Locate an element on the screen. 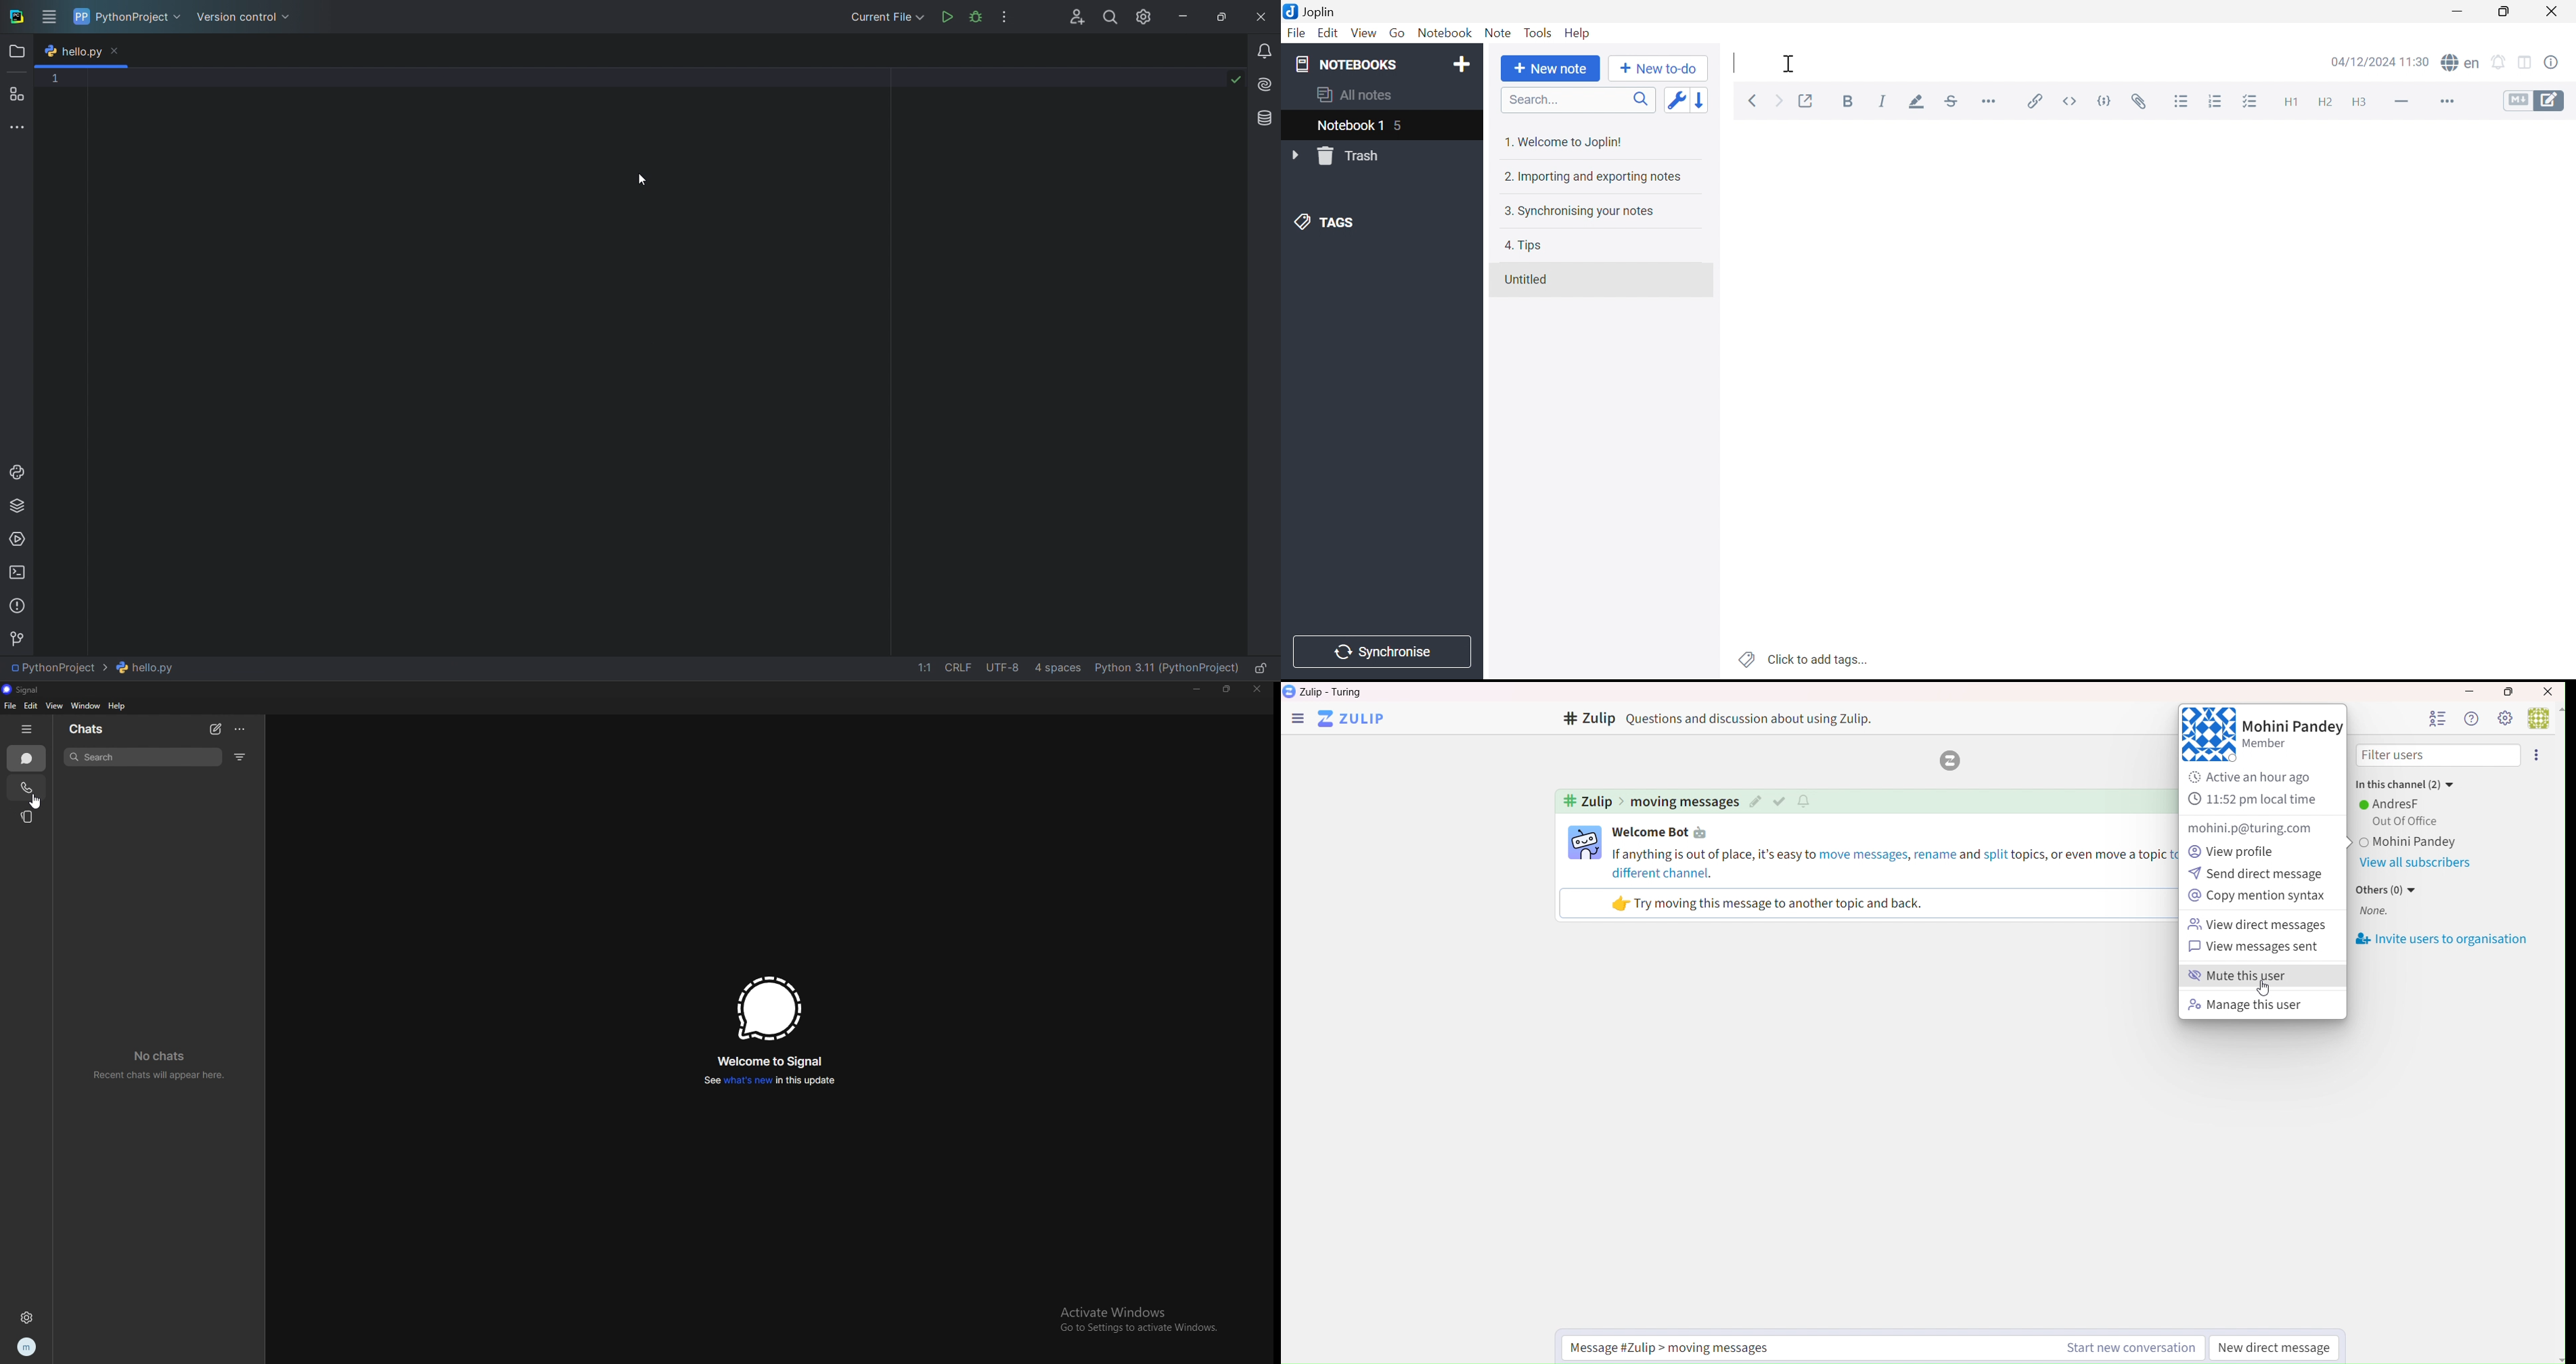  Synchronise is located at coordinates (1379, 653).